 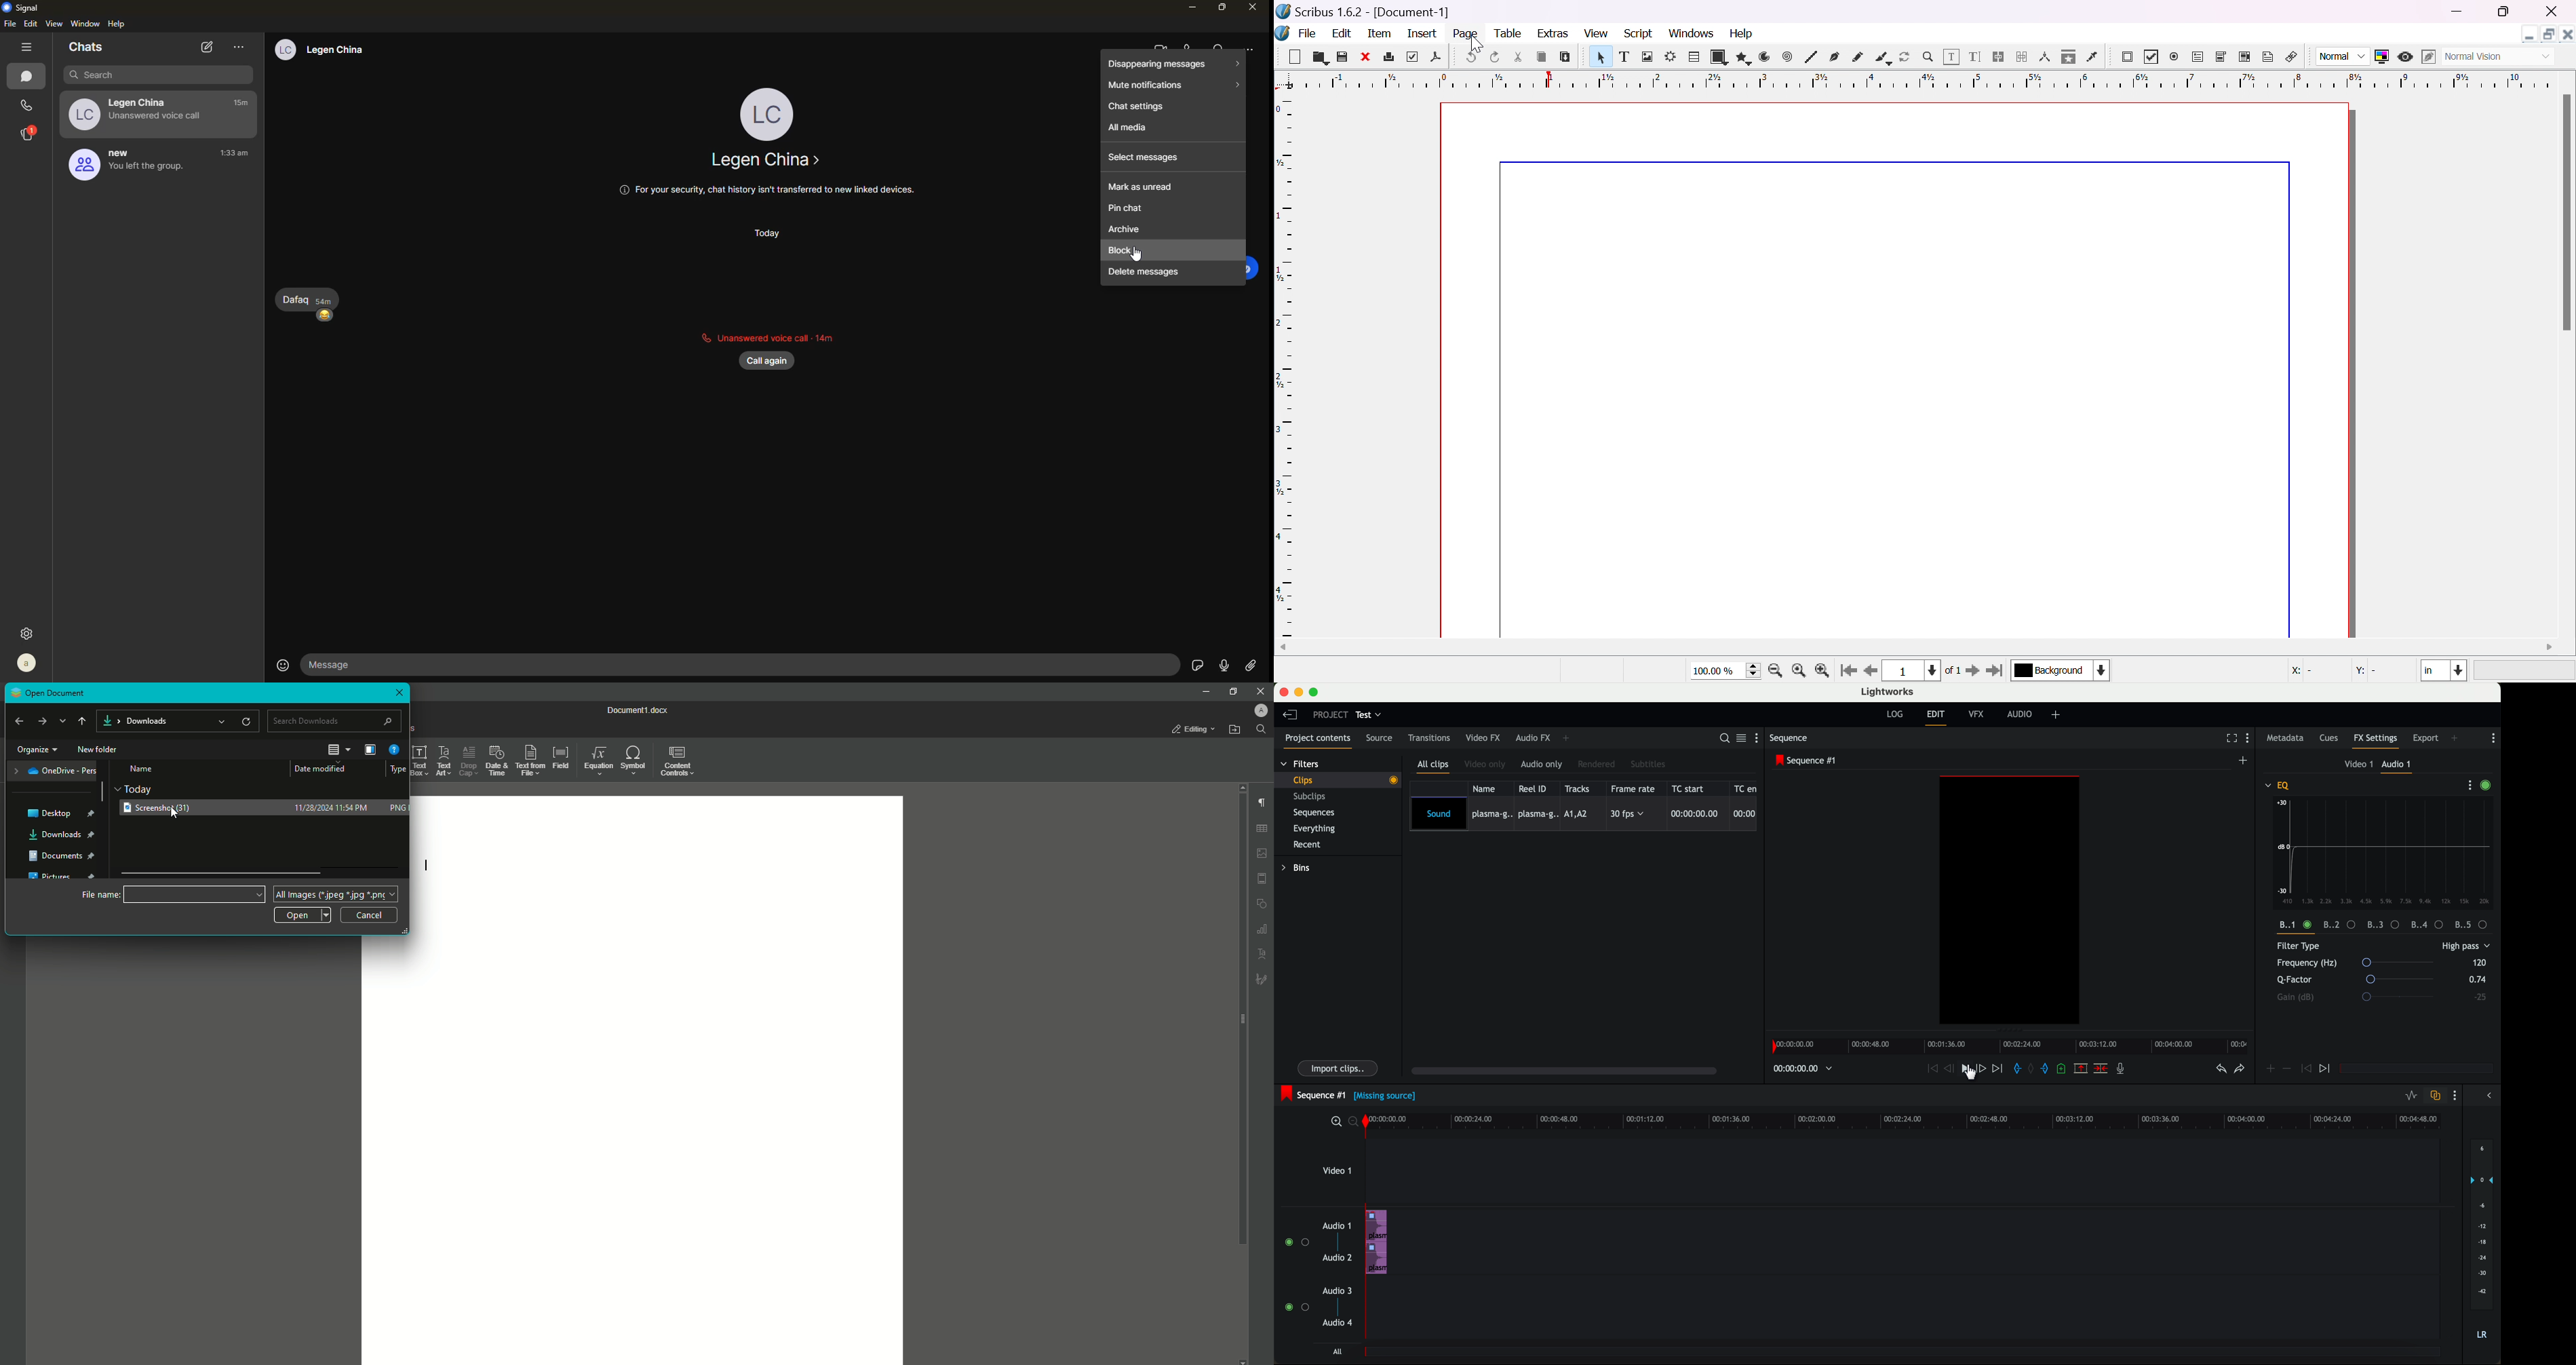 I want to click on unanswered call, so click(x=770, y=335).